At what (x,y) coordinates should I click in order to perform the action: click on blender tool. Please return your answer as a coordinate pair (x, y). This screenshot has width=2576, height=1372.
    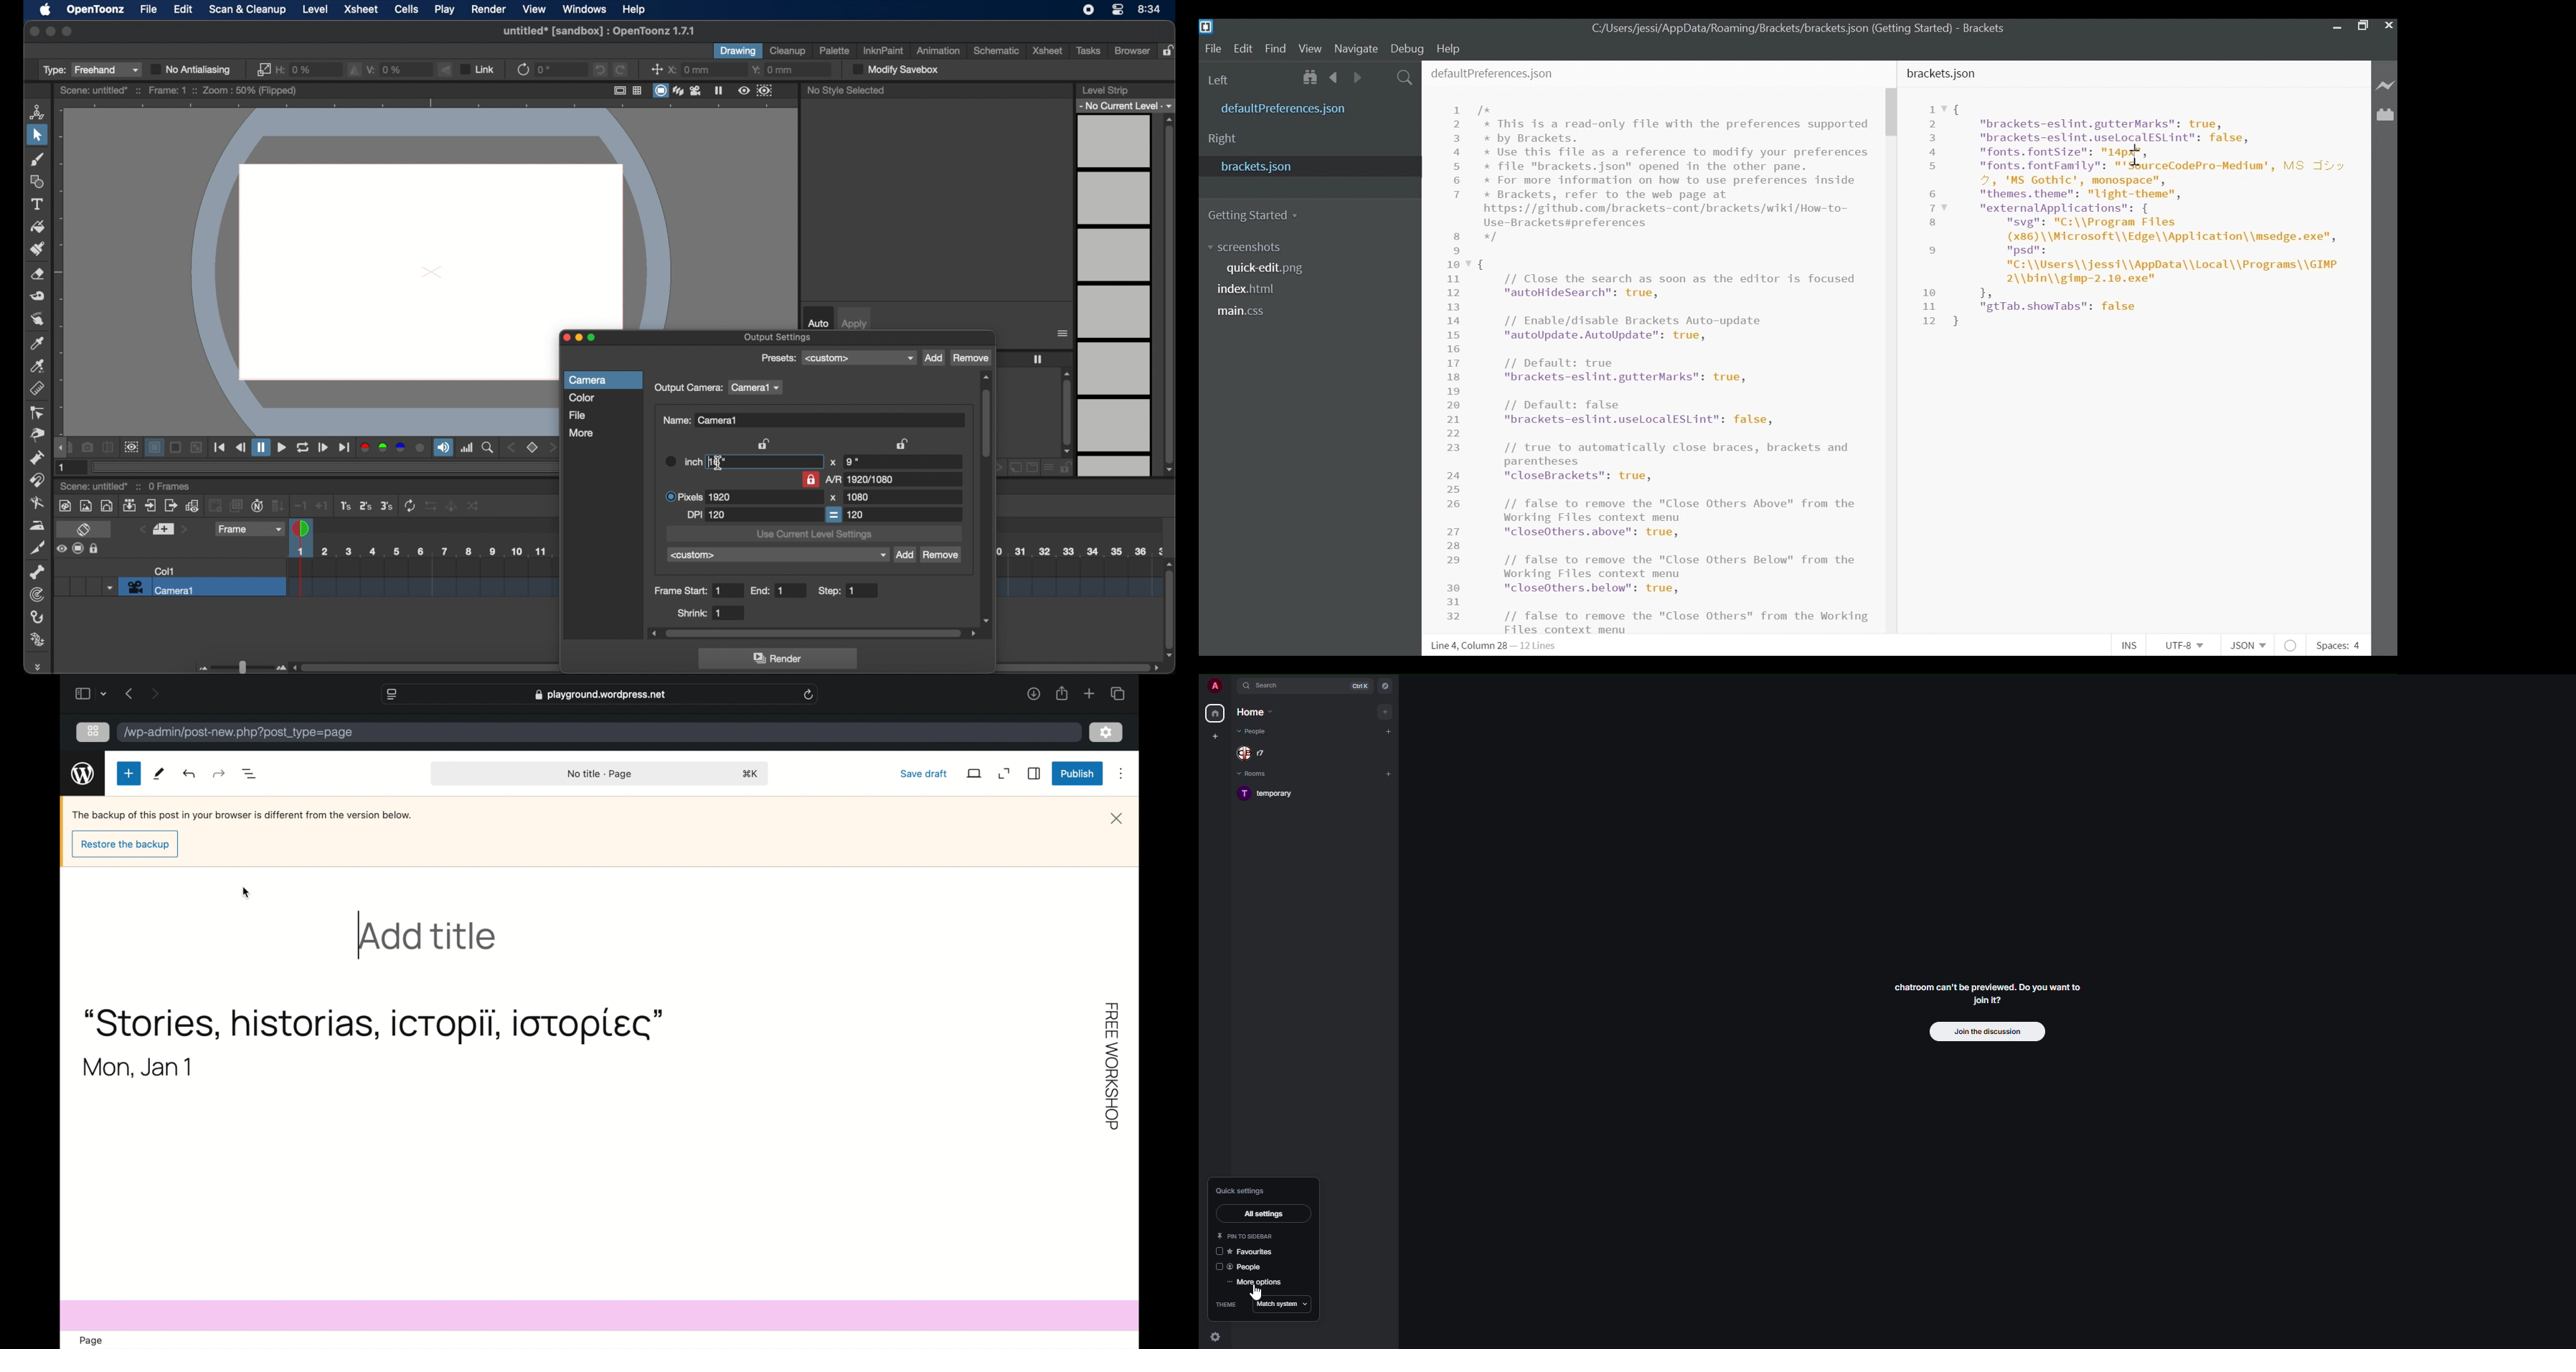
    Looking at the image, I should click on (37, 503).